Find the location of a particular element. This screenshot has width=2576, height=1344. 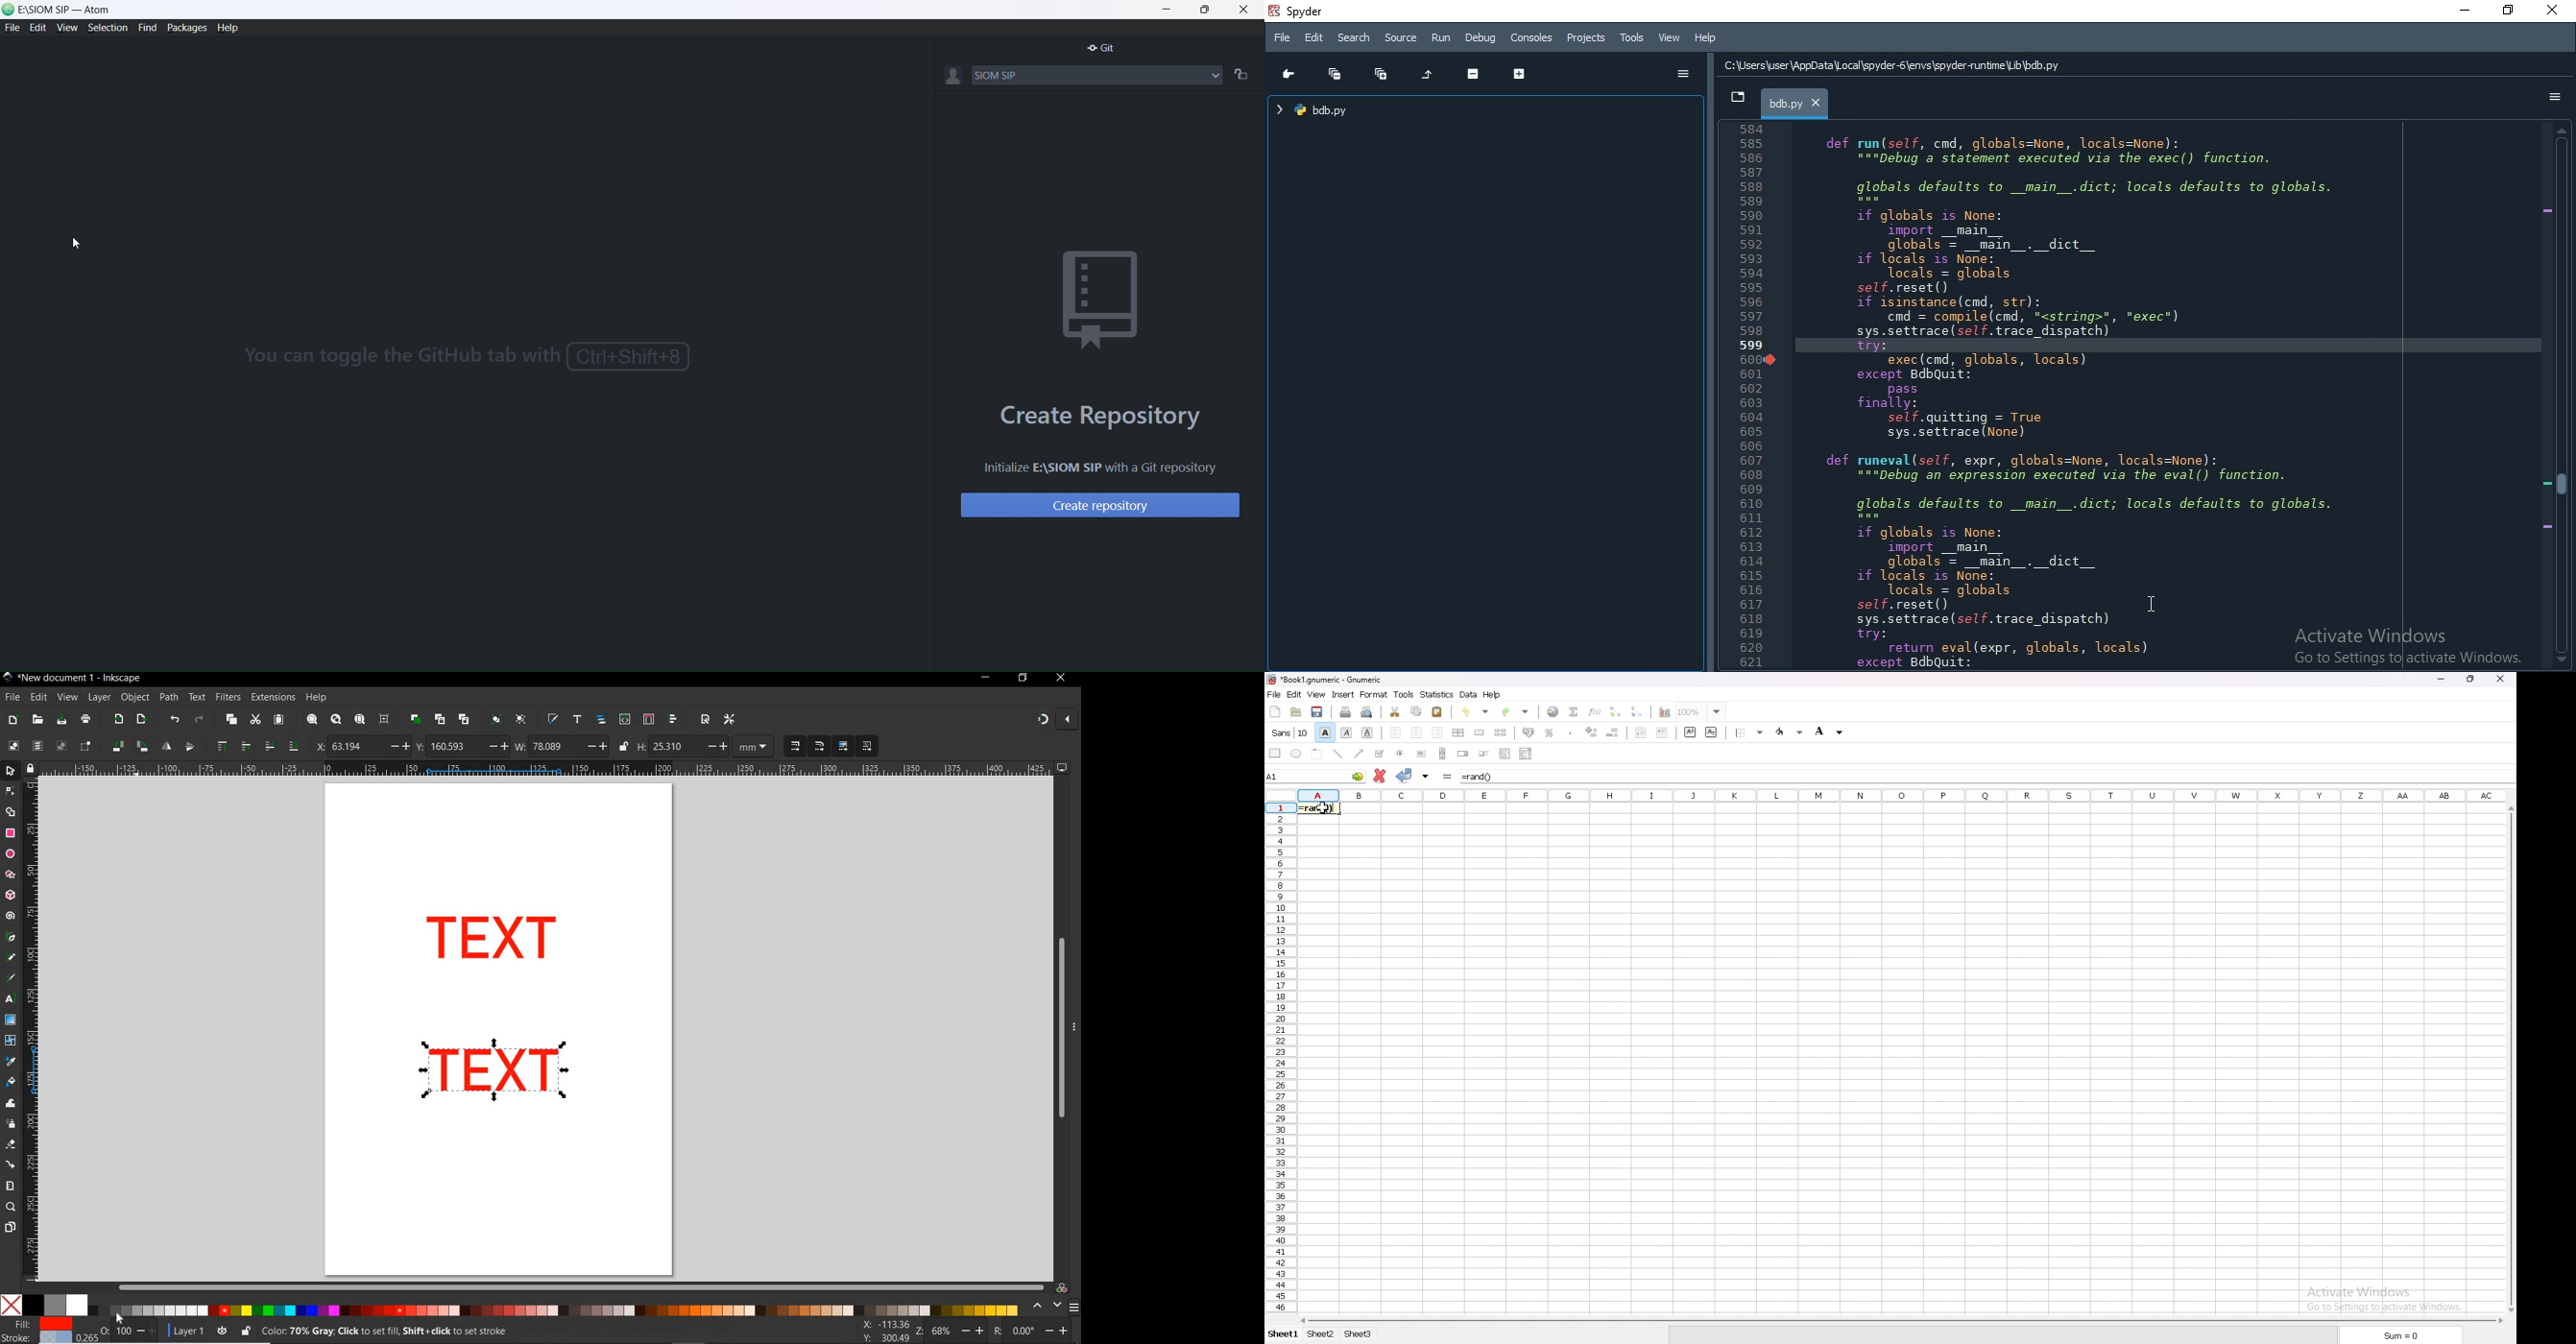

ENABLE SNAPPING TOOL is located at coordinates (1050, 720).